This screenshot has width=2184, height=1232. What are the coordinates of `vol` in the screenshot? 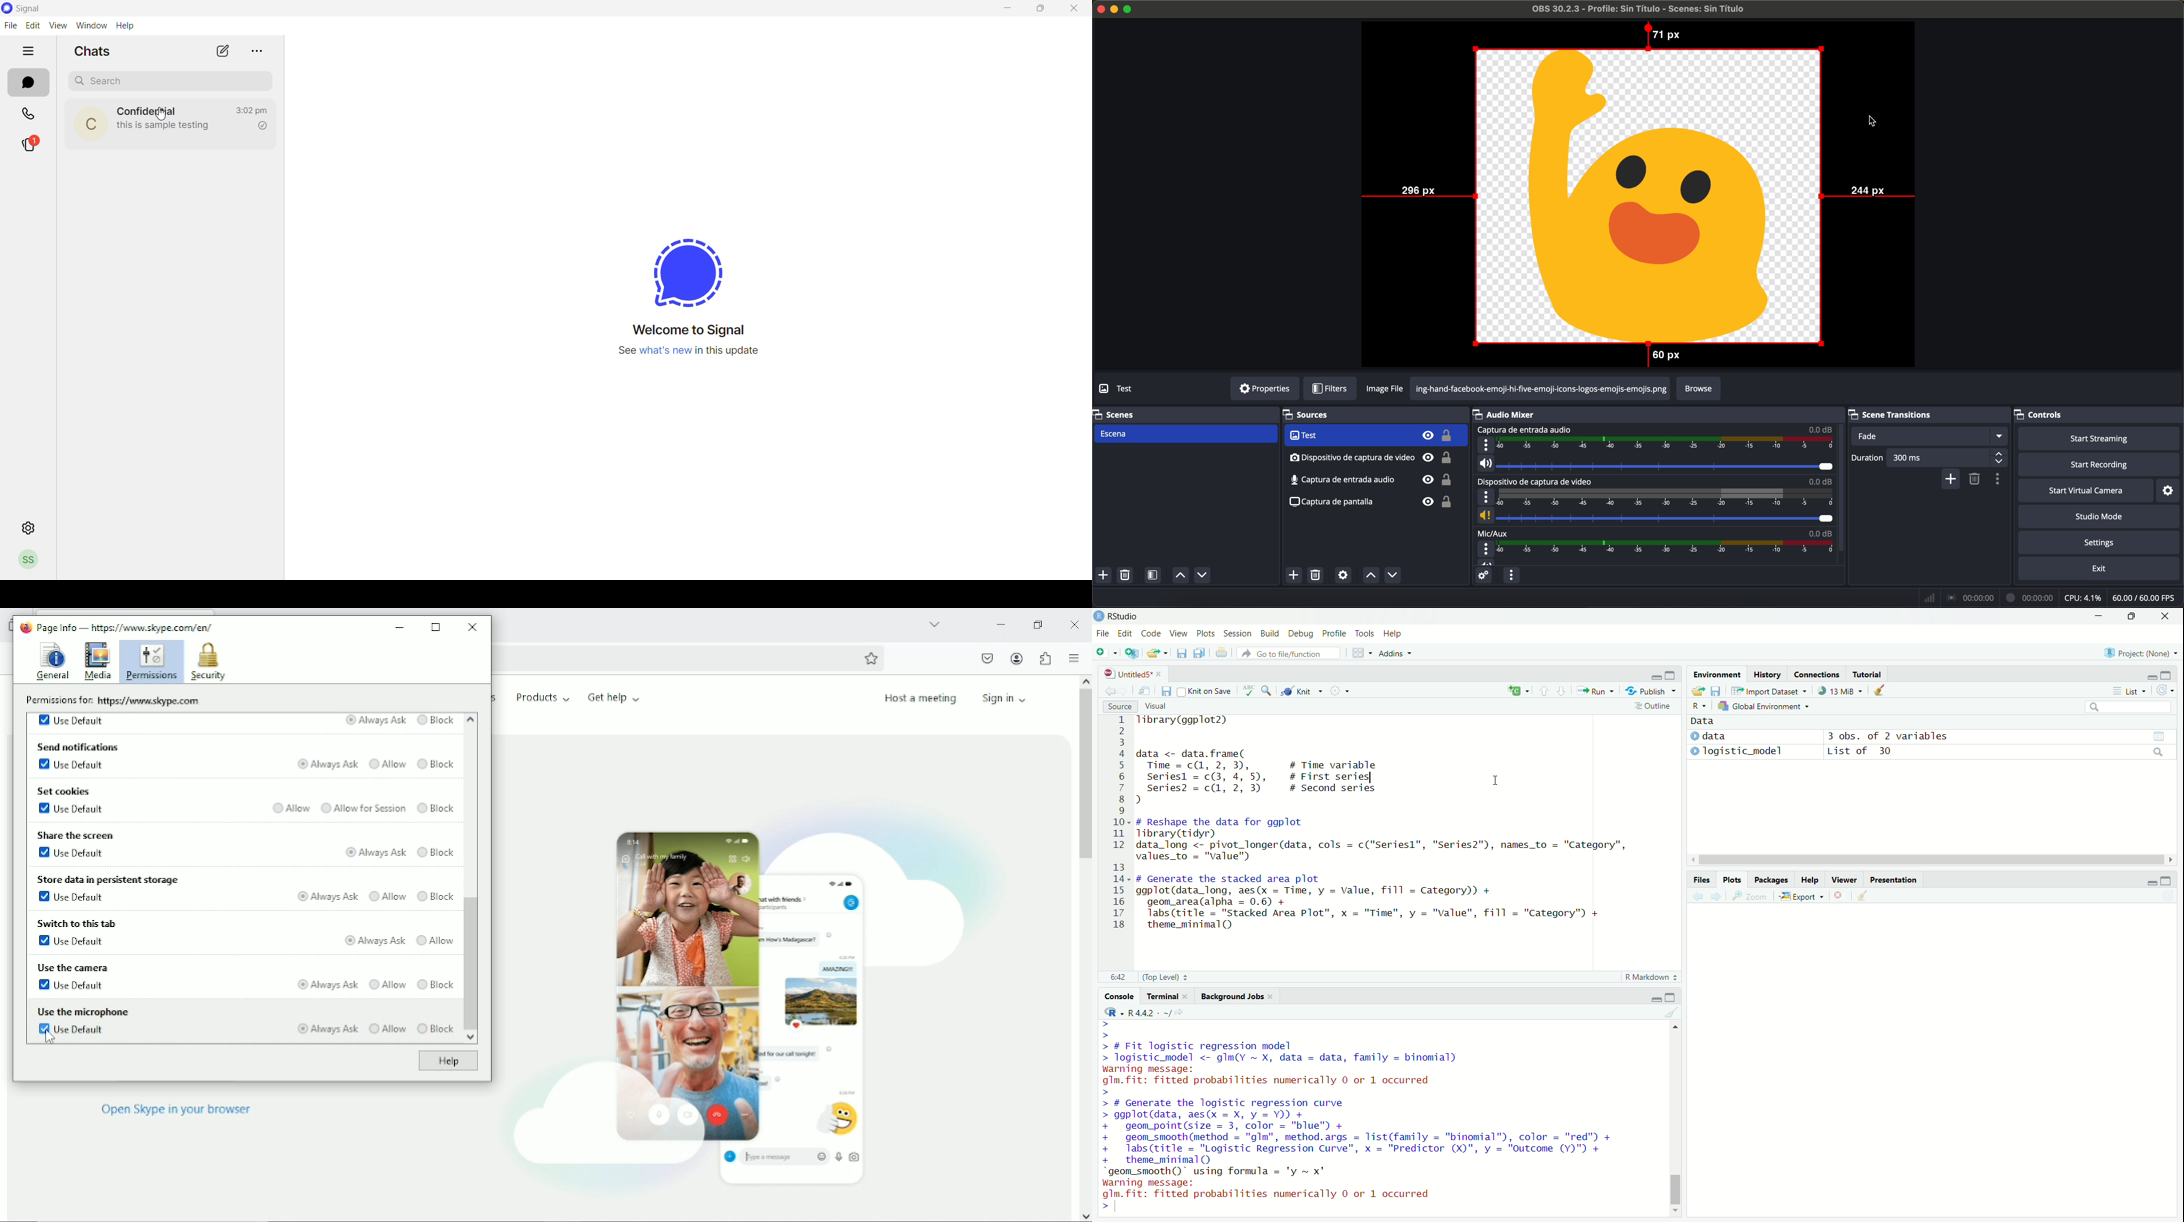 It's located at (1486, 562).